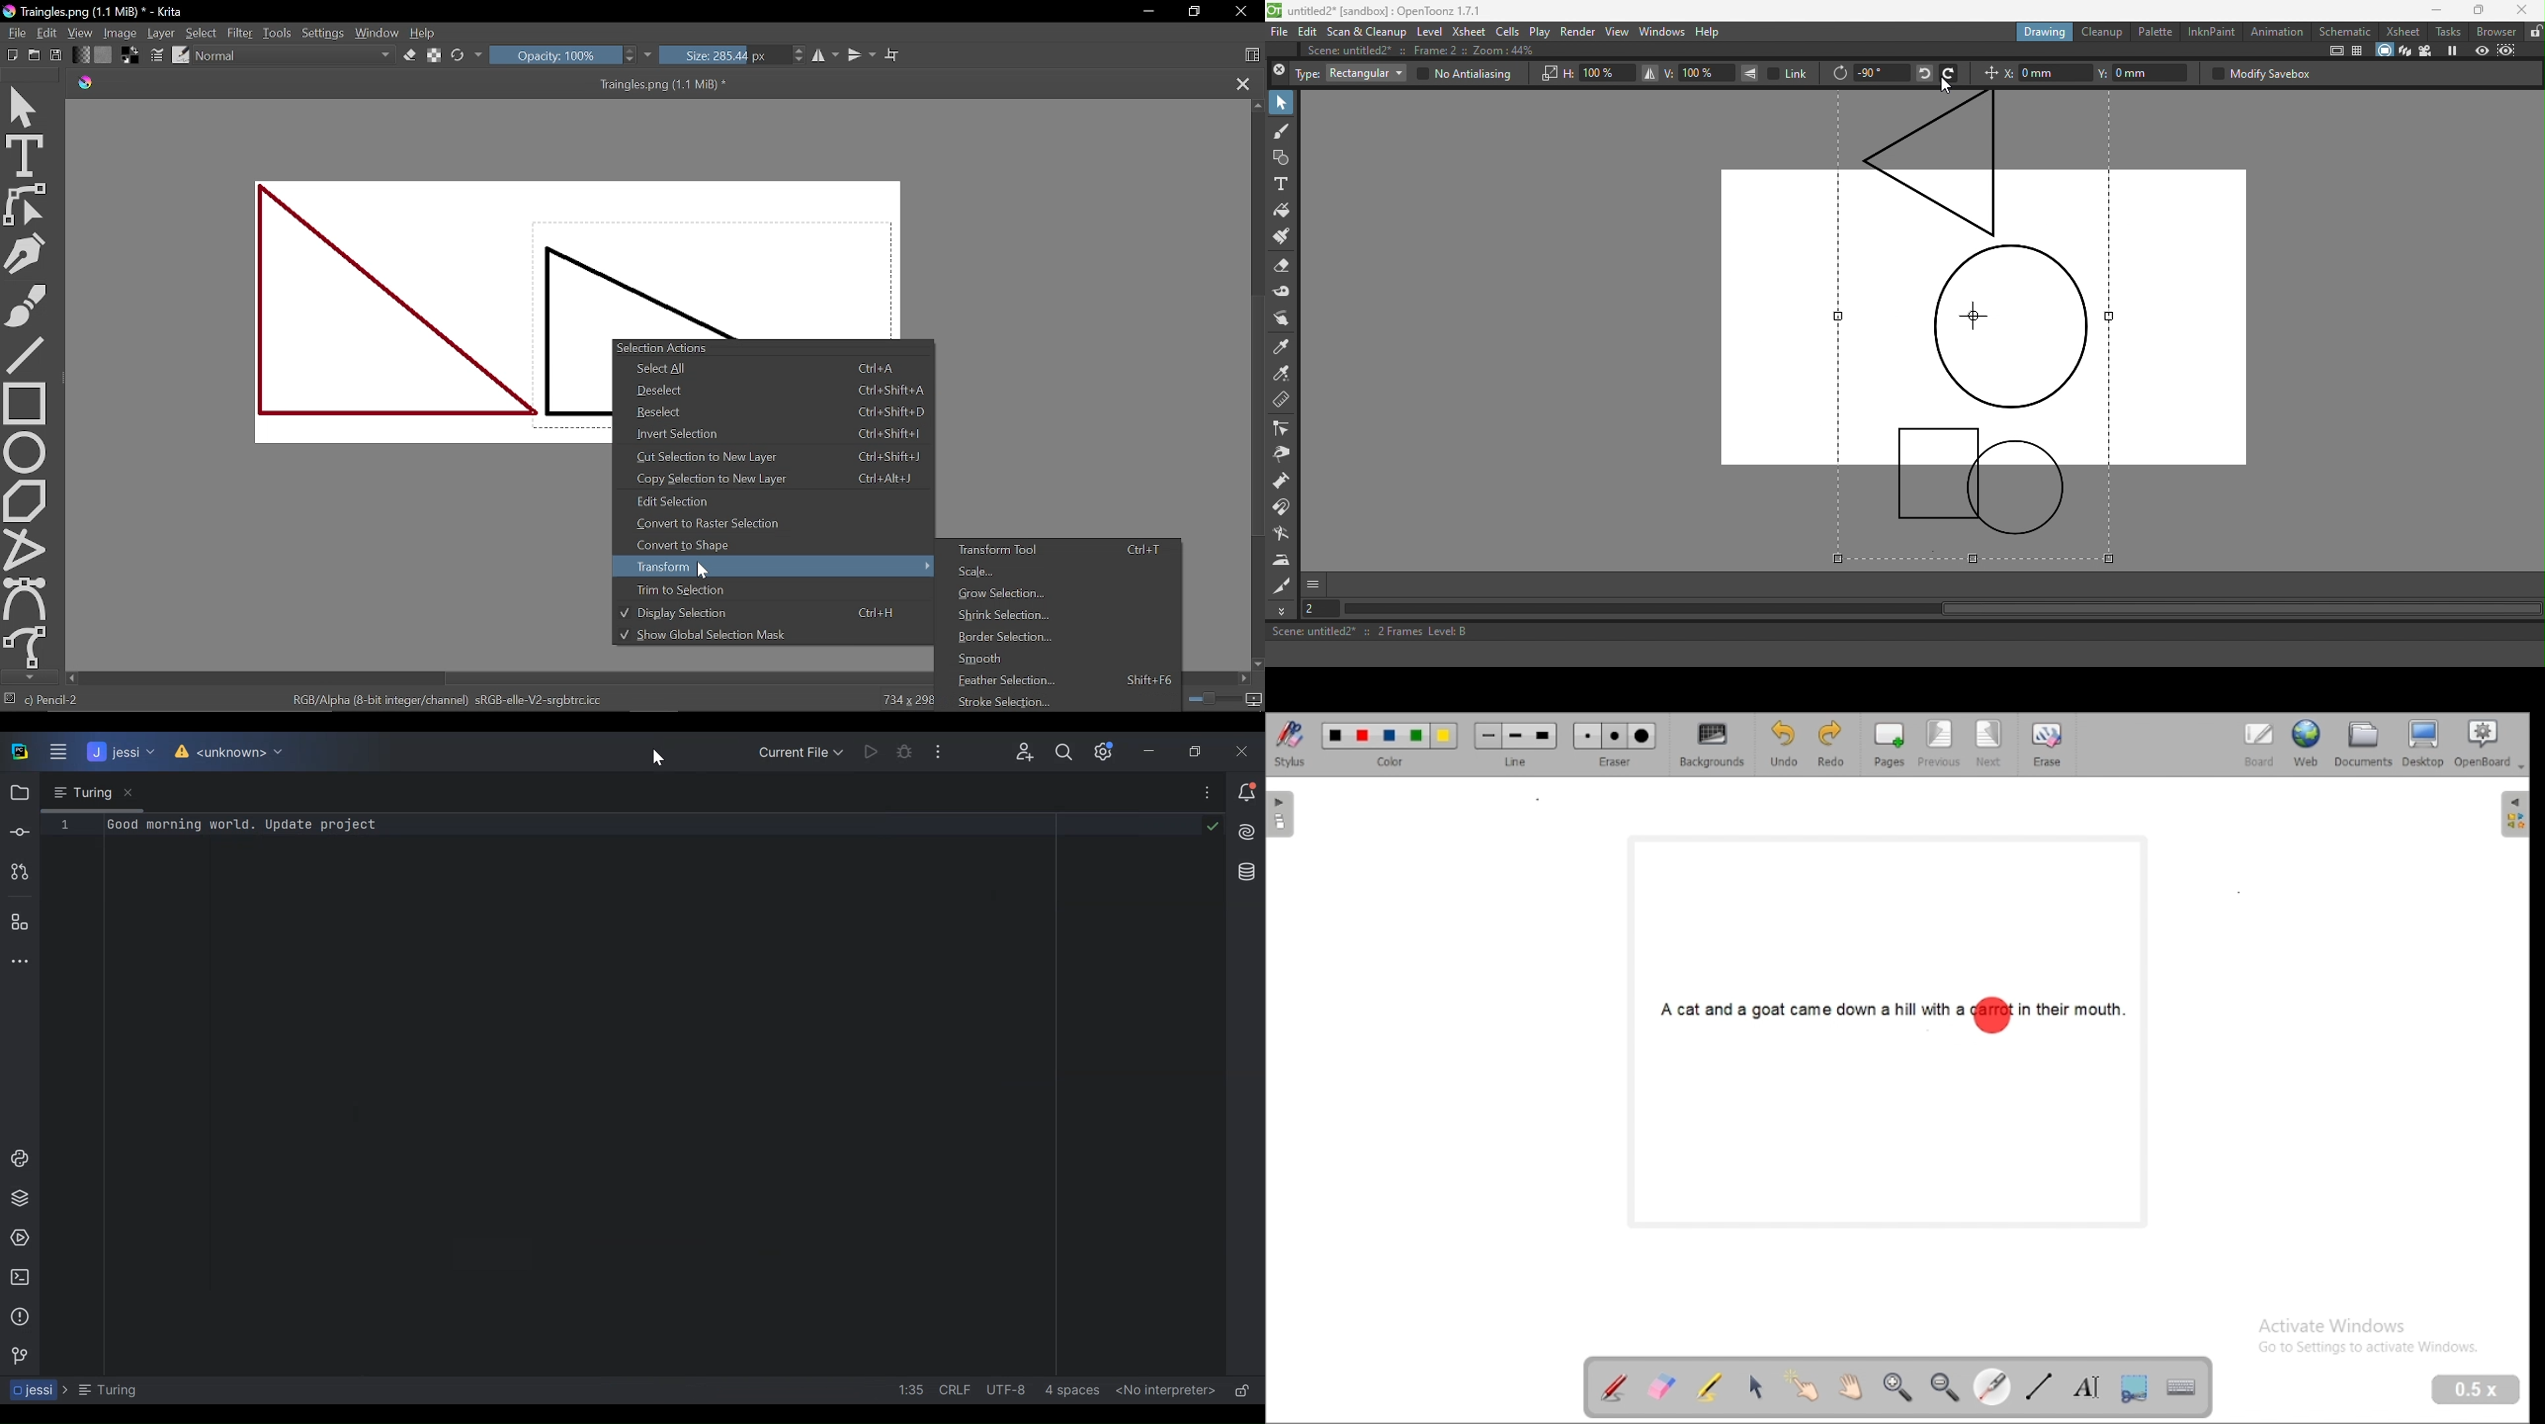 This screenshot has width=2548, height=1428. I want to click on More, so click(1202, 794).